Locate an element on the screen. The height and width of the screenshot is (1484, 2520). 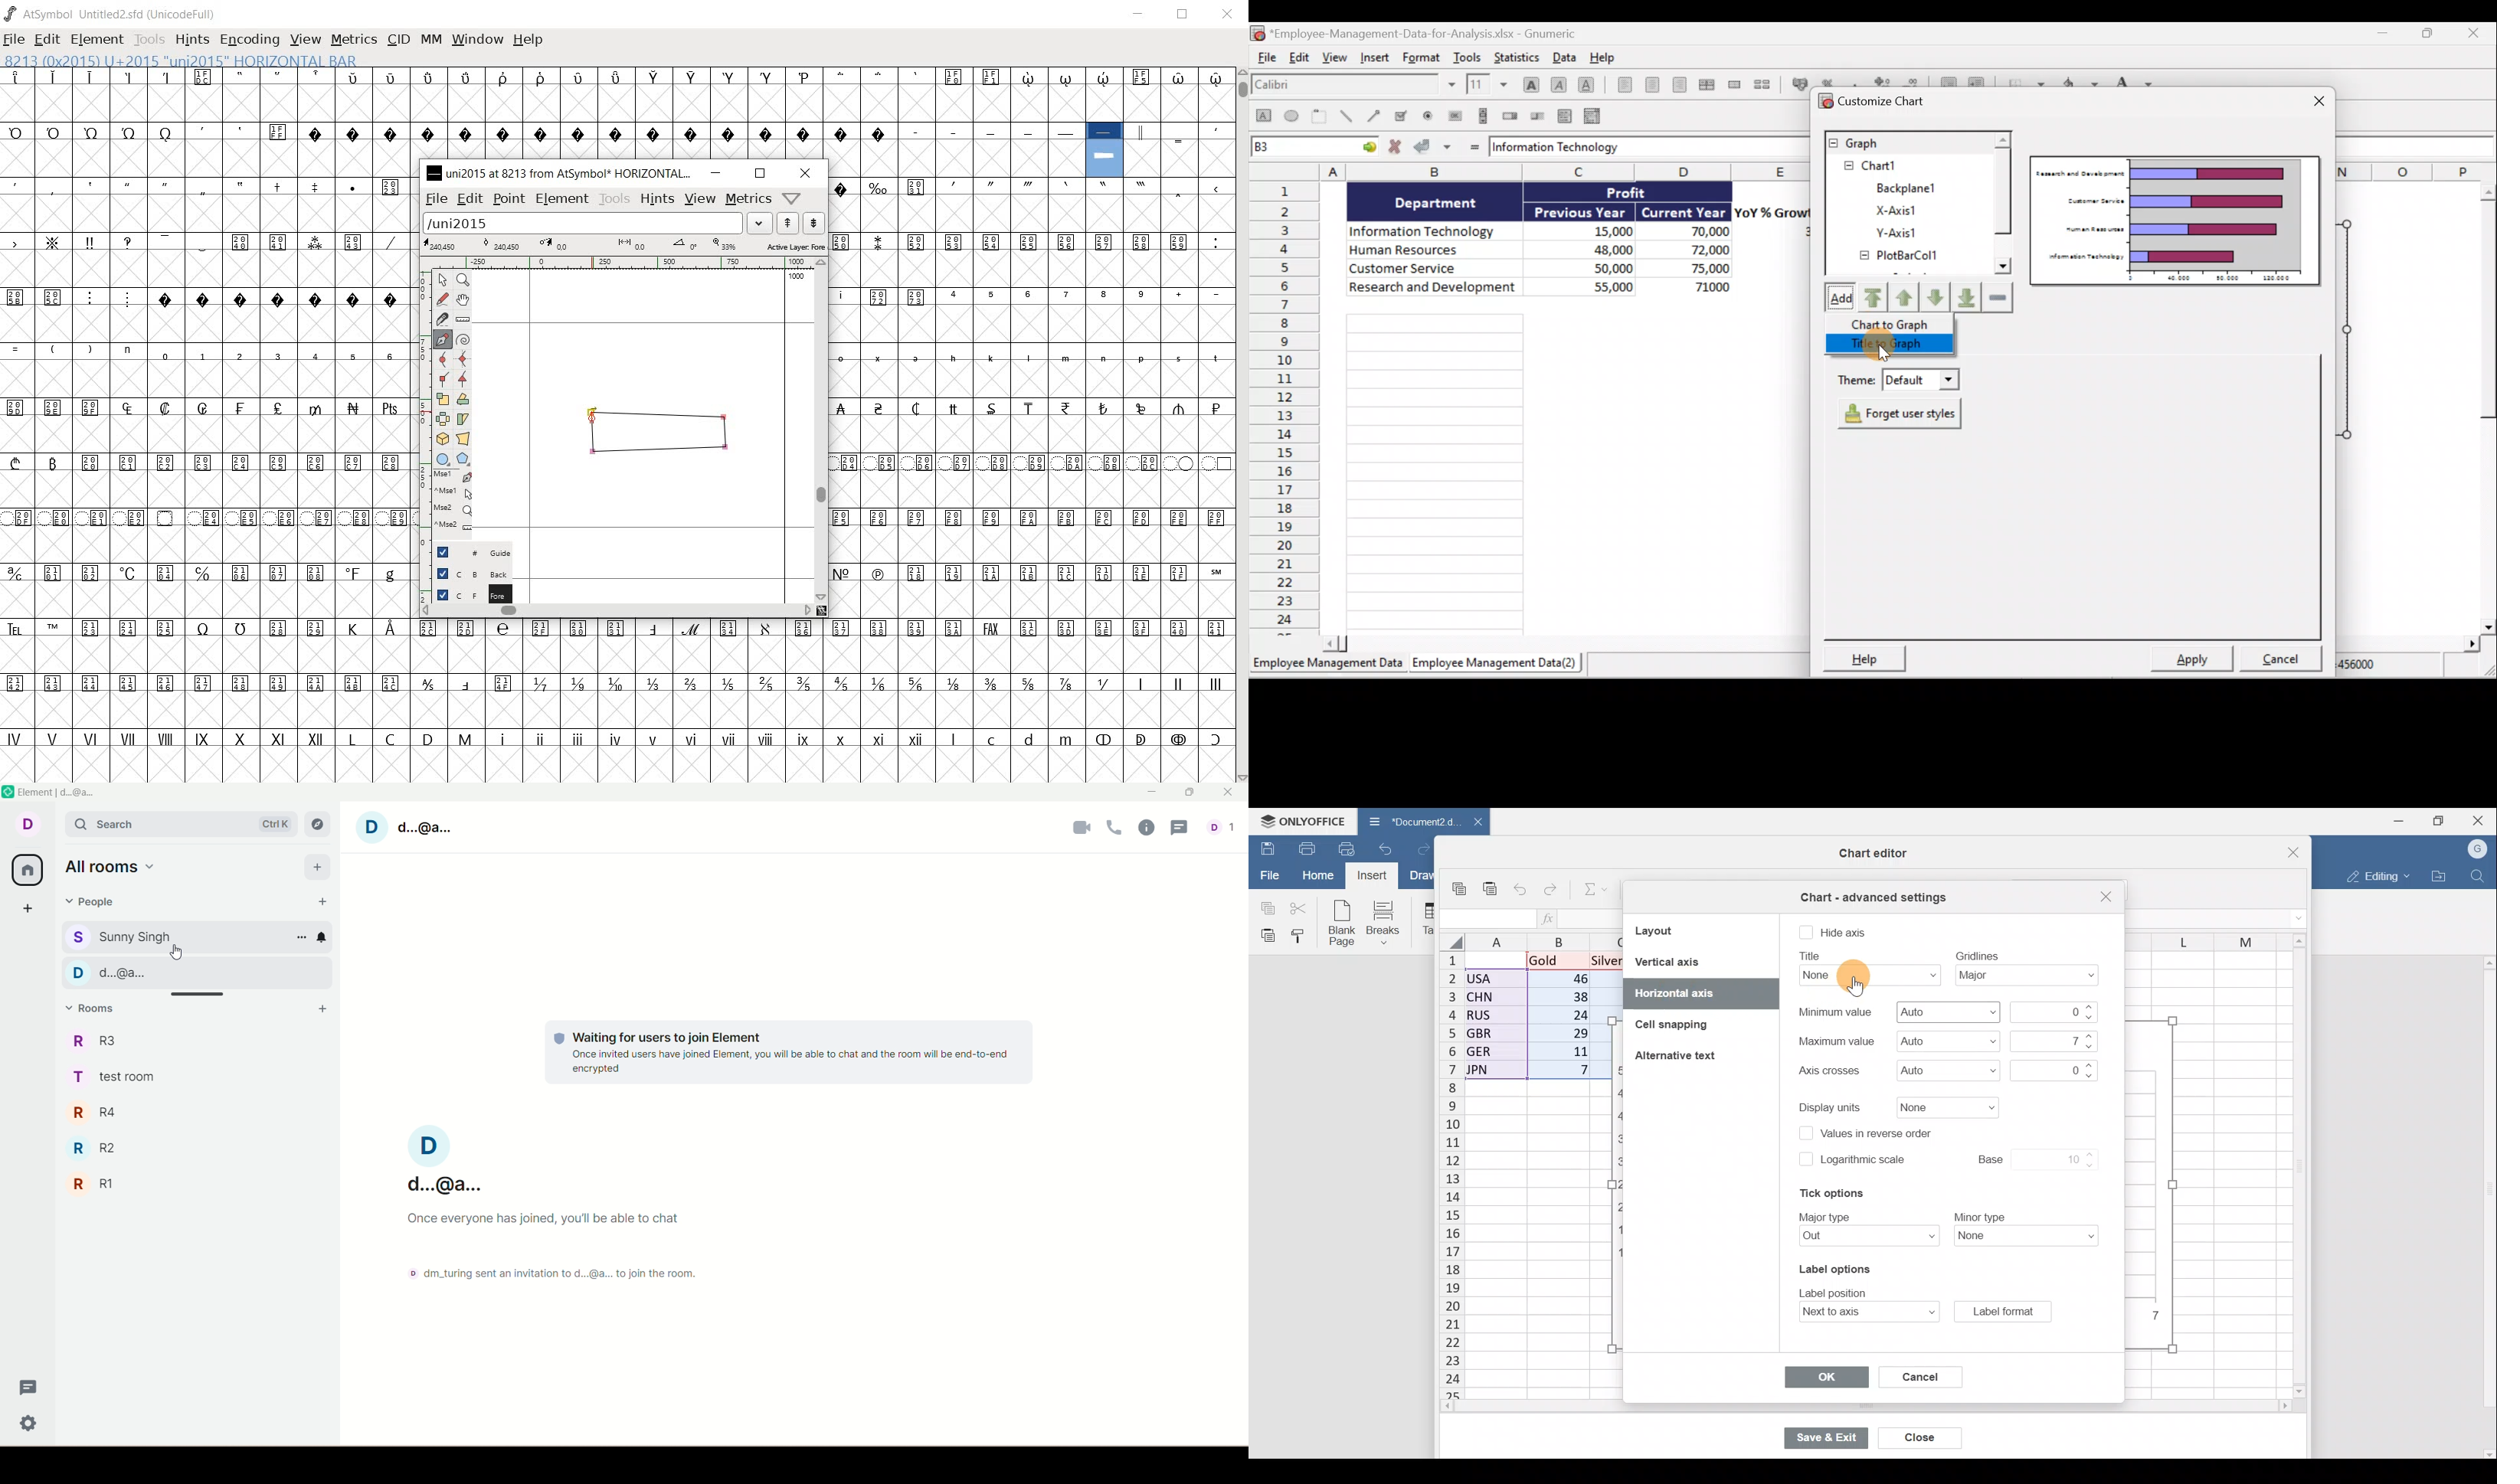
Statistics is located at coordinates (1520, 57).